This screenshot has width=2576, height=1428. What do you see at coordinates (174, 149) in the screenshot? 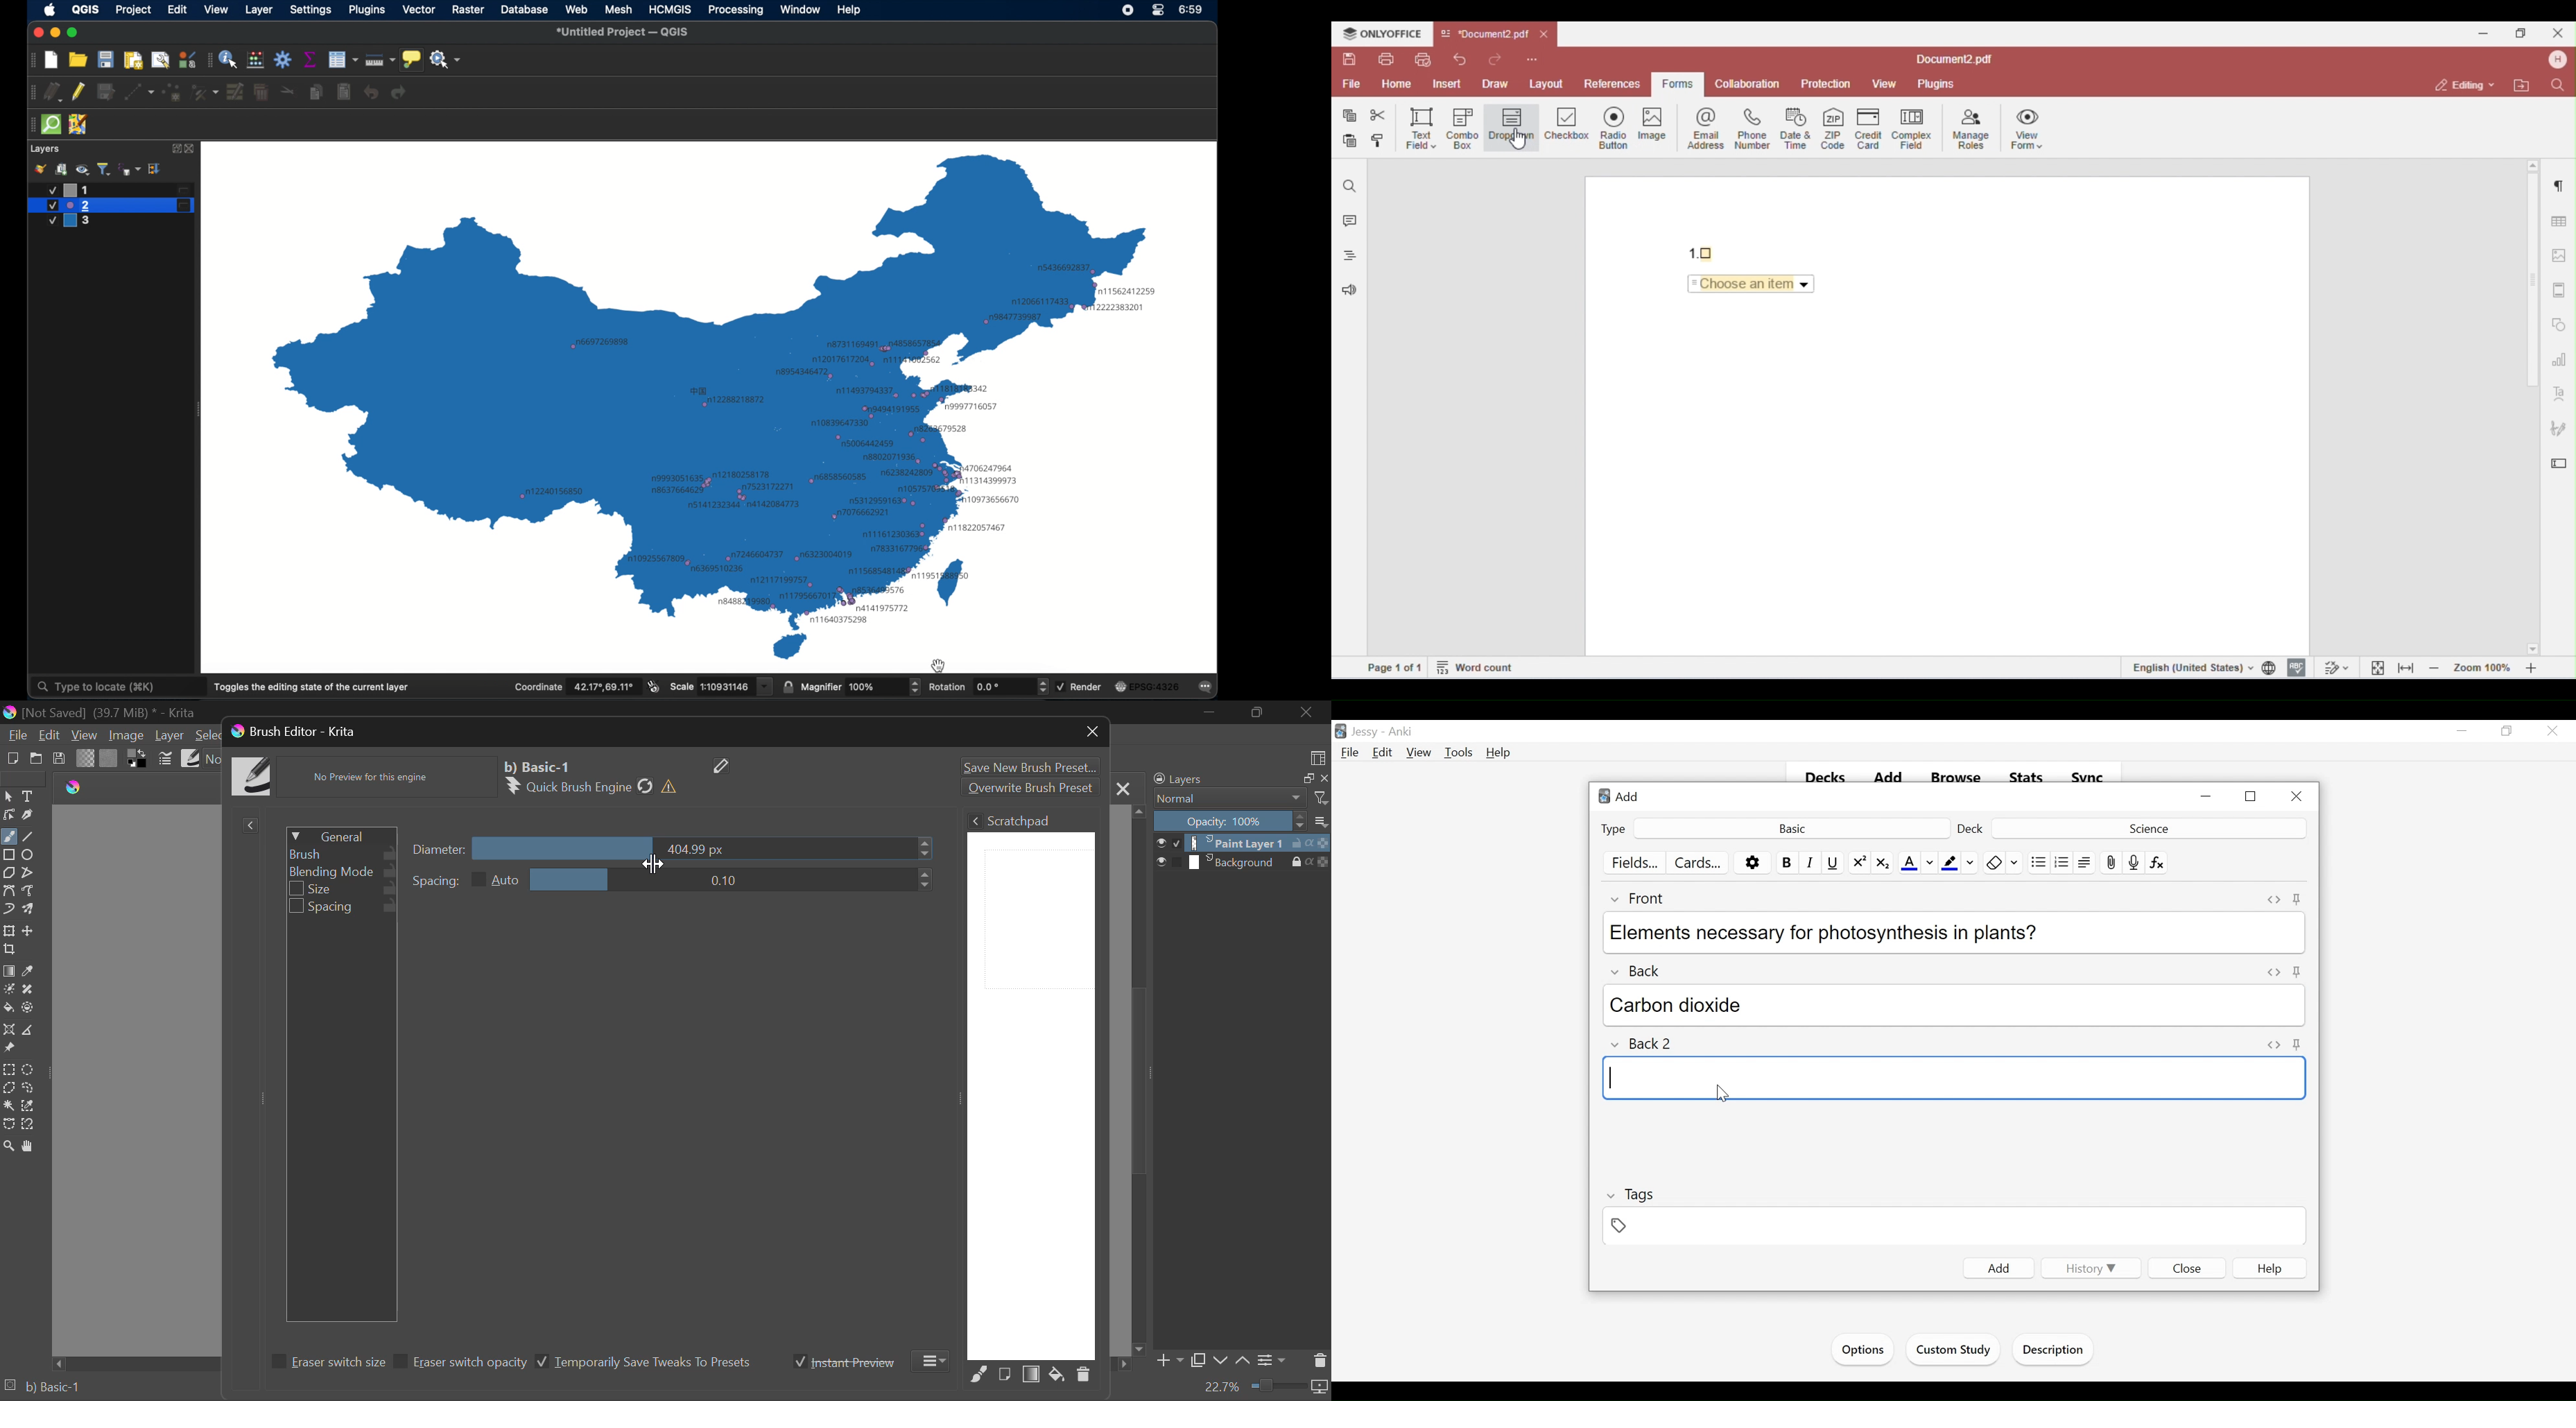
I see `expand` at bounding box center [174, 149].